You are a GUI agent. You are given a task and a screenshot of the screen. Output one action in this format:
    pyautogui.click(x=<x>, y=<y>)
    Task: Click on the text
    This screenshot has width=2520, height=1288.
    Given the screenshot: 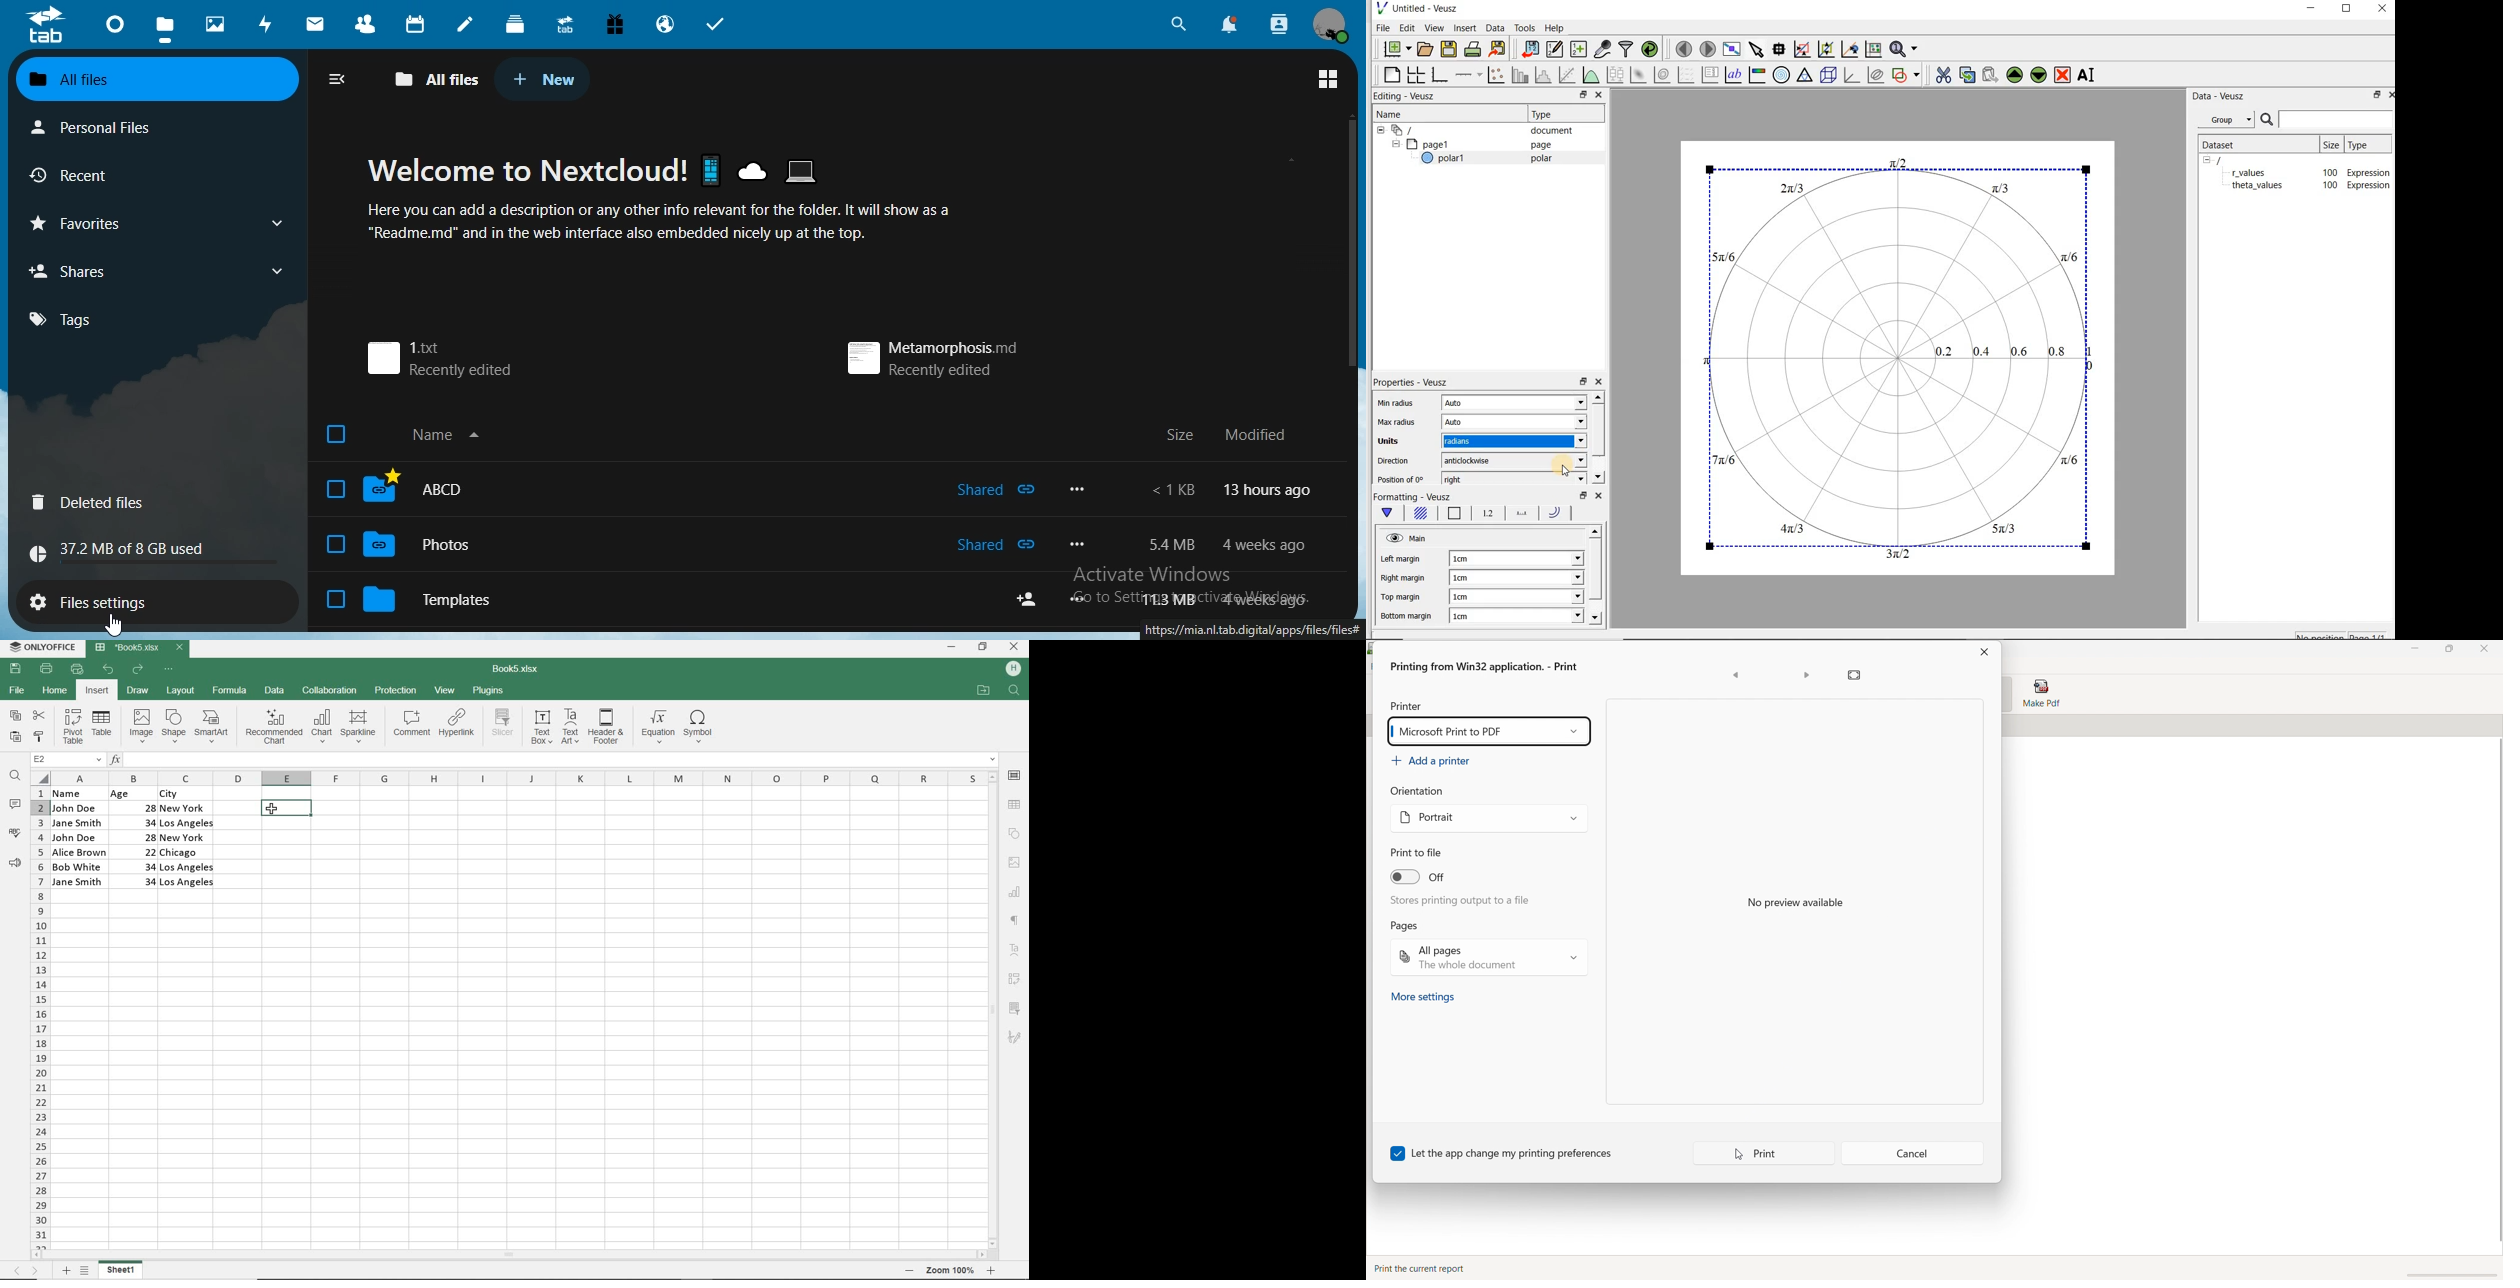 What is the action you would take?
    pyautogui.click(x=1263, y=598)
    